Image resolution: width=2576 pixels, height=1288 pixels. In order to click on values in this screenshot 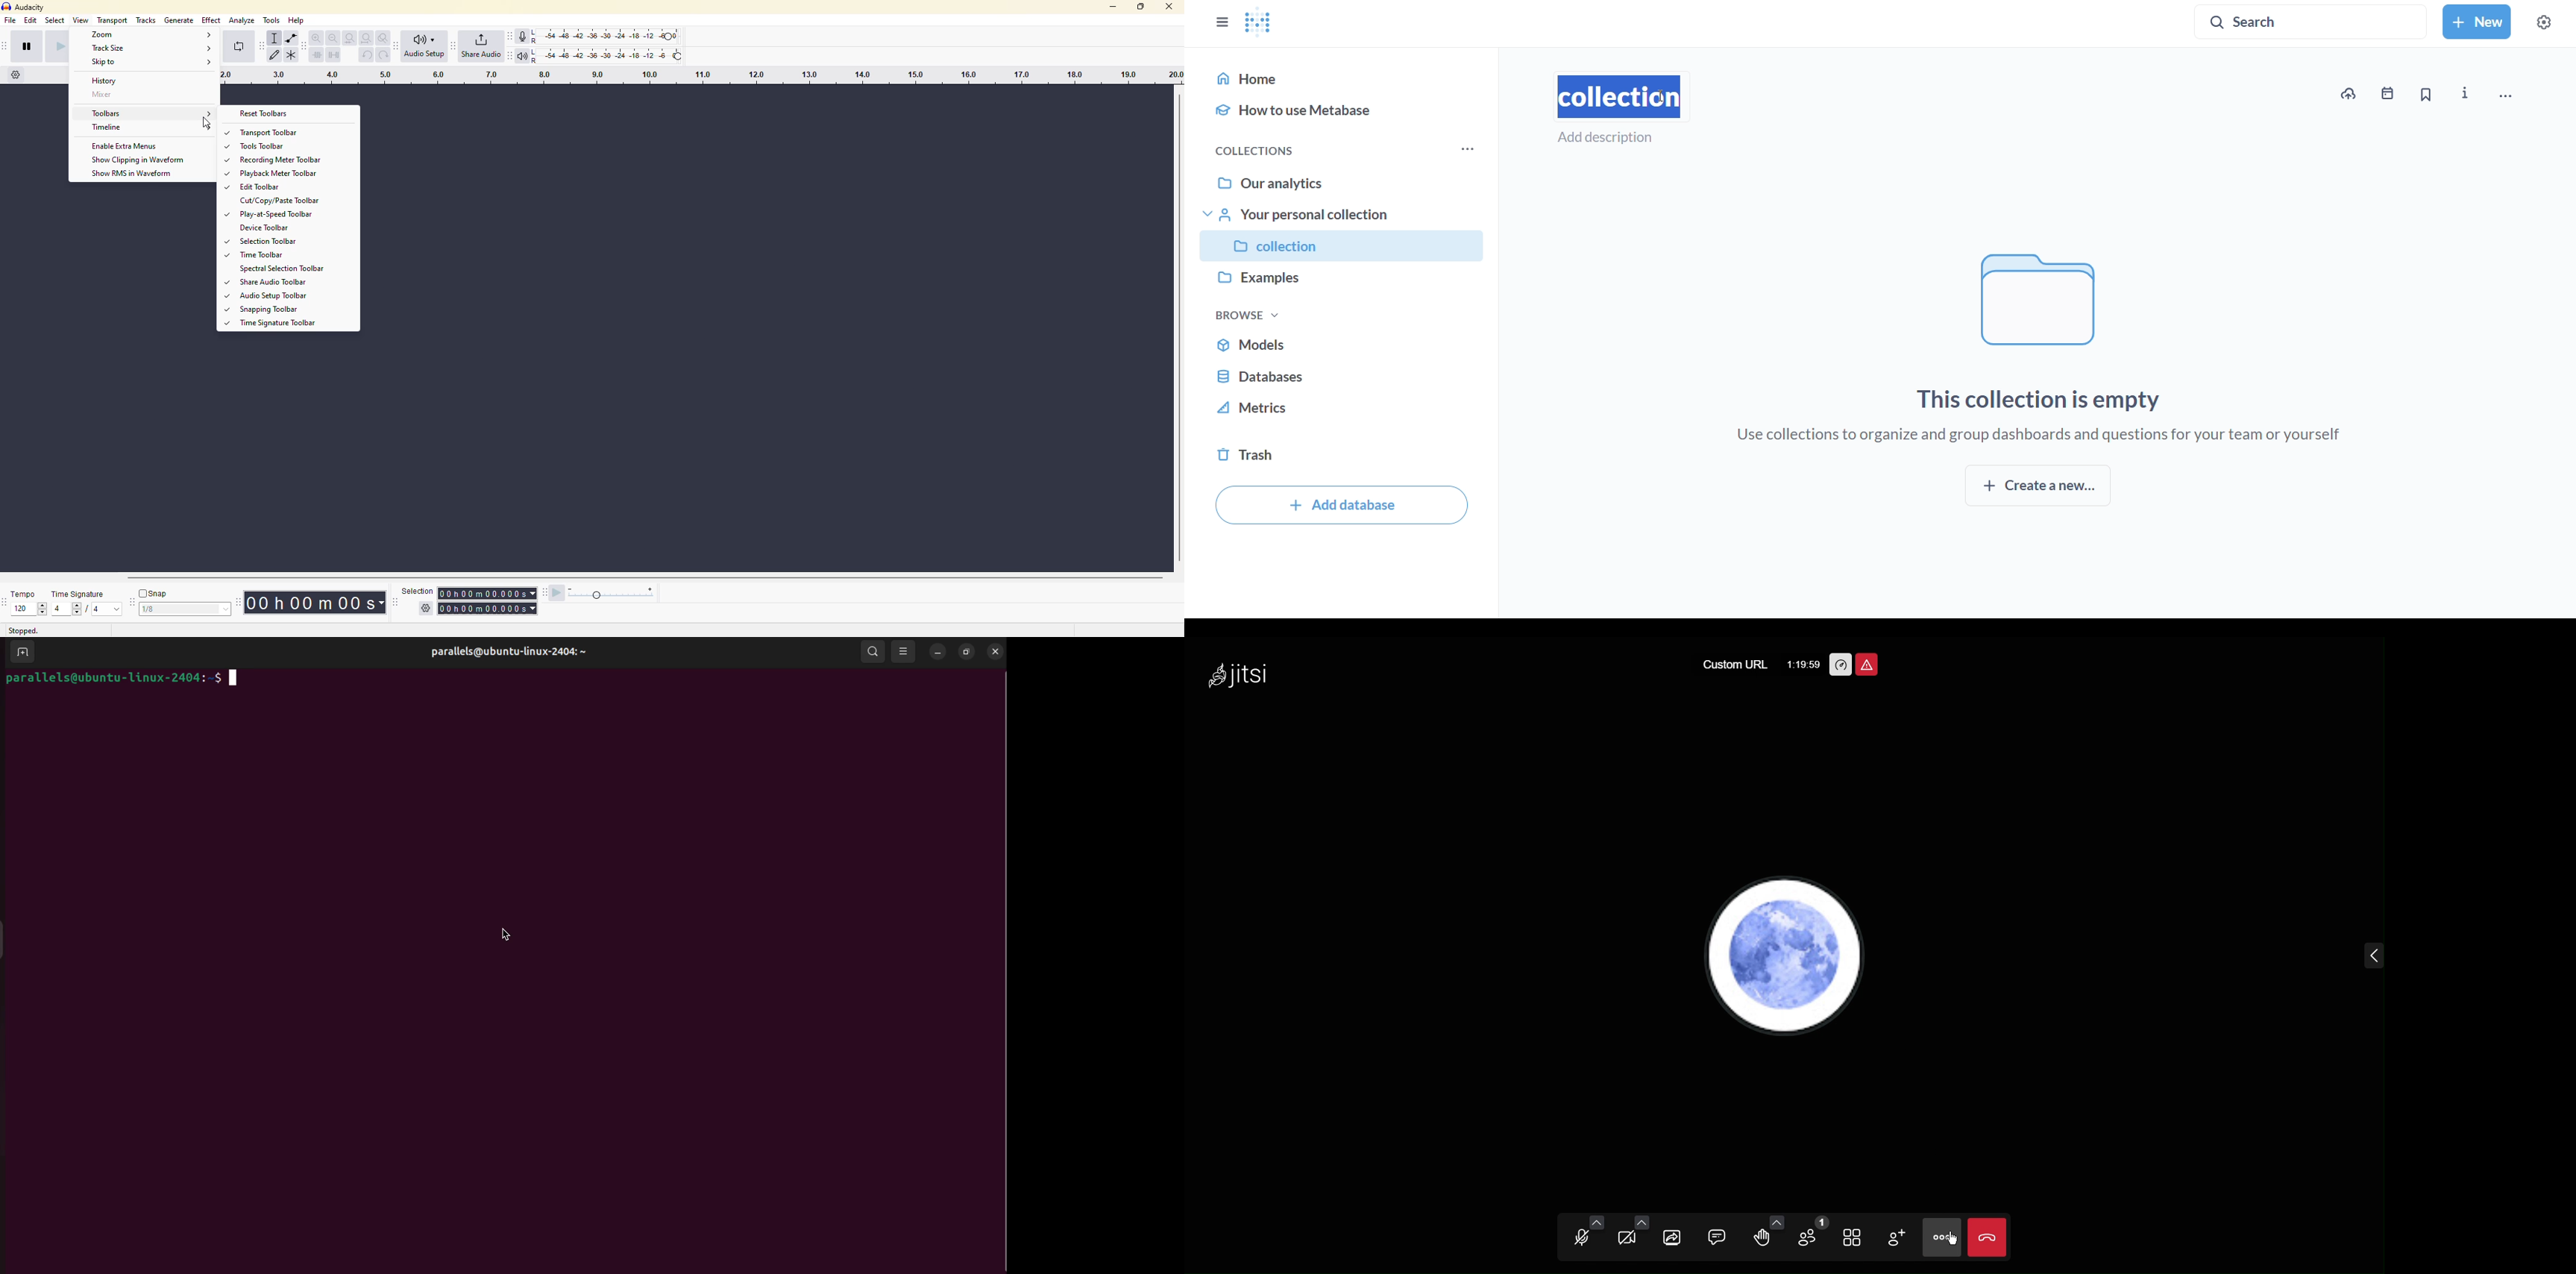, I will do `click(170, 610)`.